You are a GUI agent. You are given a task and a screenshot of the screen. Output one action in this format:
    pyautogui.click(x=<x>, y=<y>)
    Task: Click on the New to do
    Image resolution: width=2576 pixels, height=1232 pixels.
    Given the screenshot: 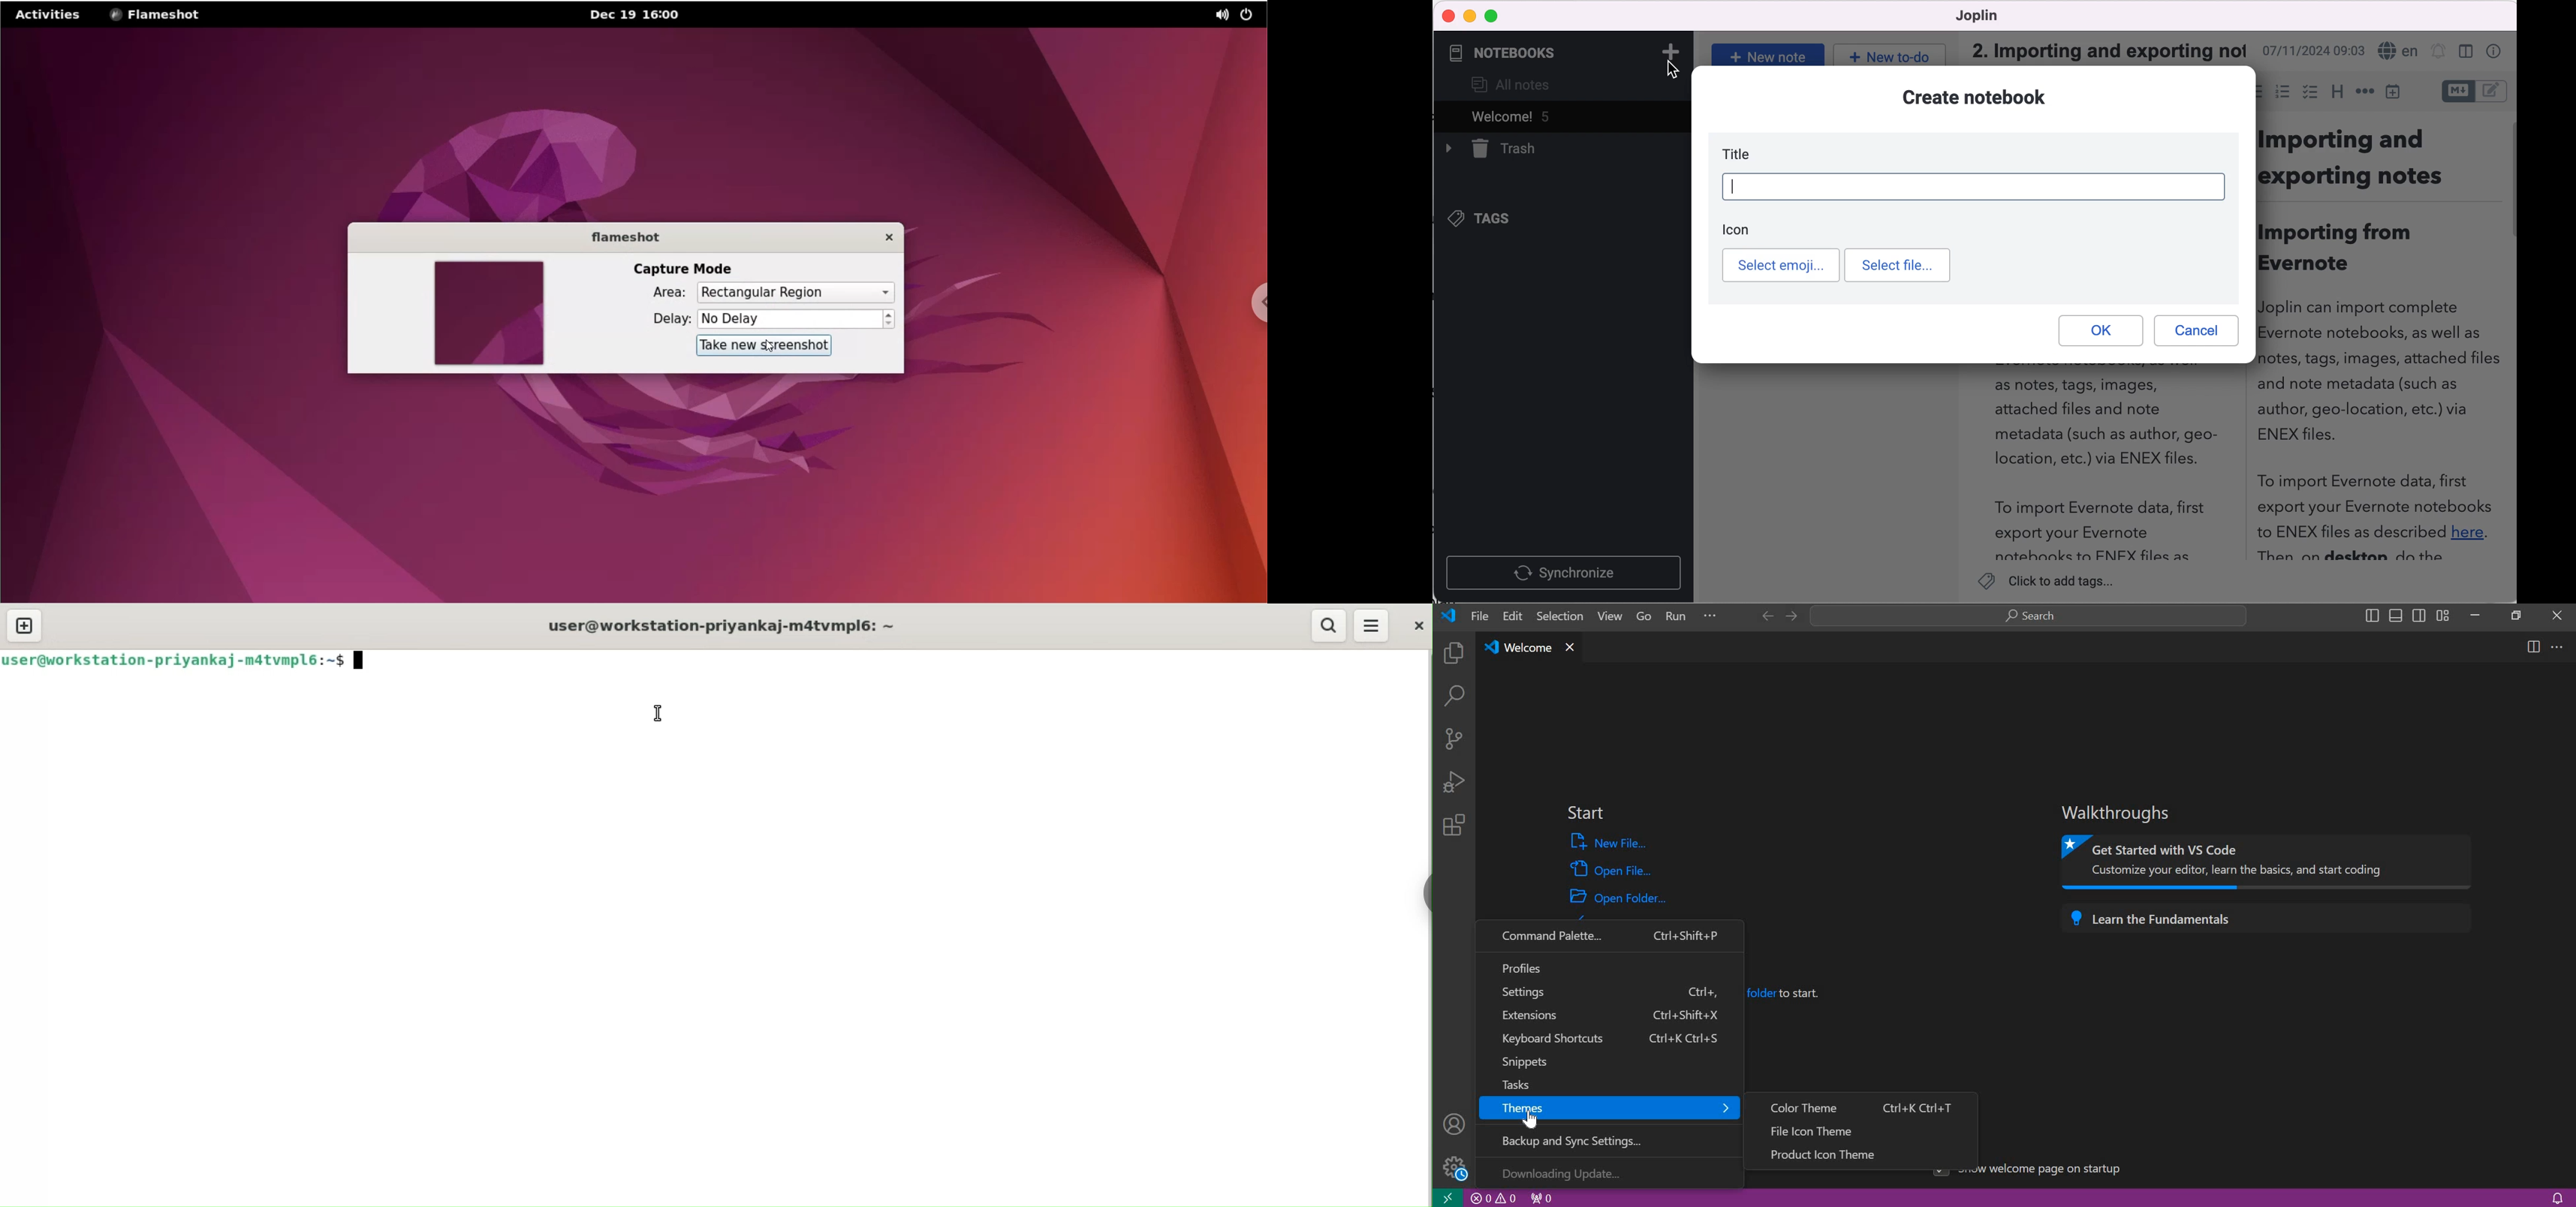 What is the action you would take?
    pyautogui.click(x=1888, y=55)
    